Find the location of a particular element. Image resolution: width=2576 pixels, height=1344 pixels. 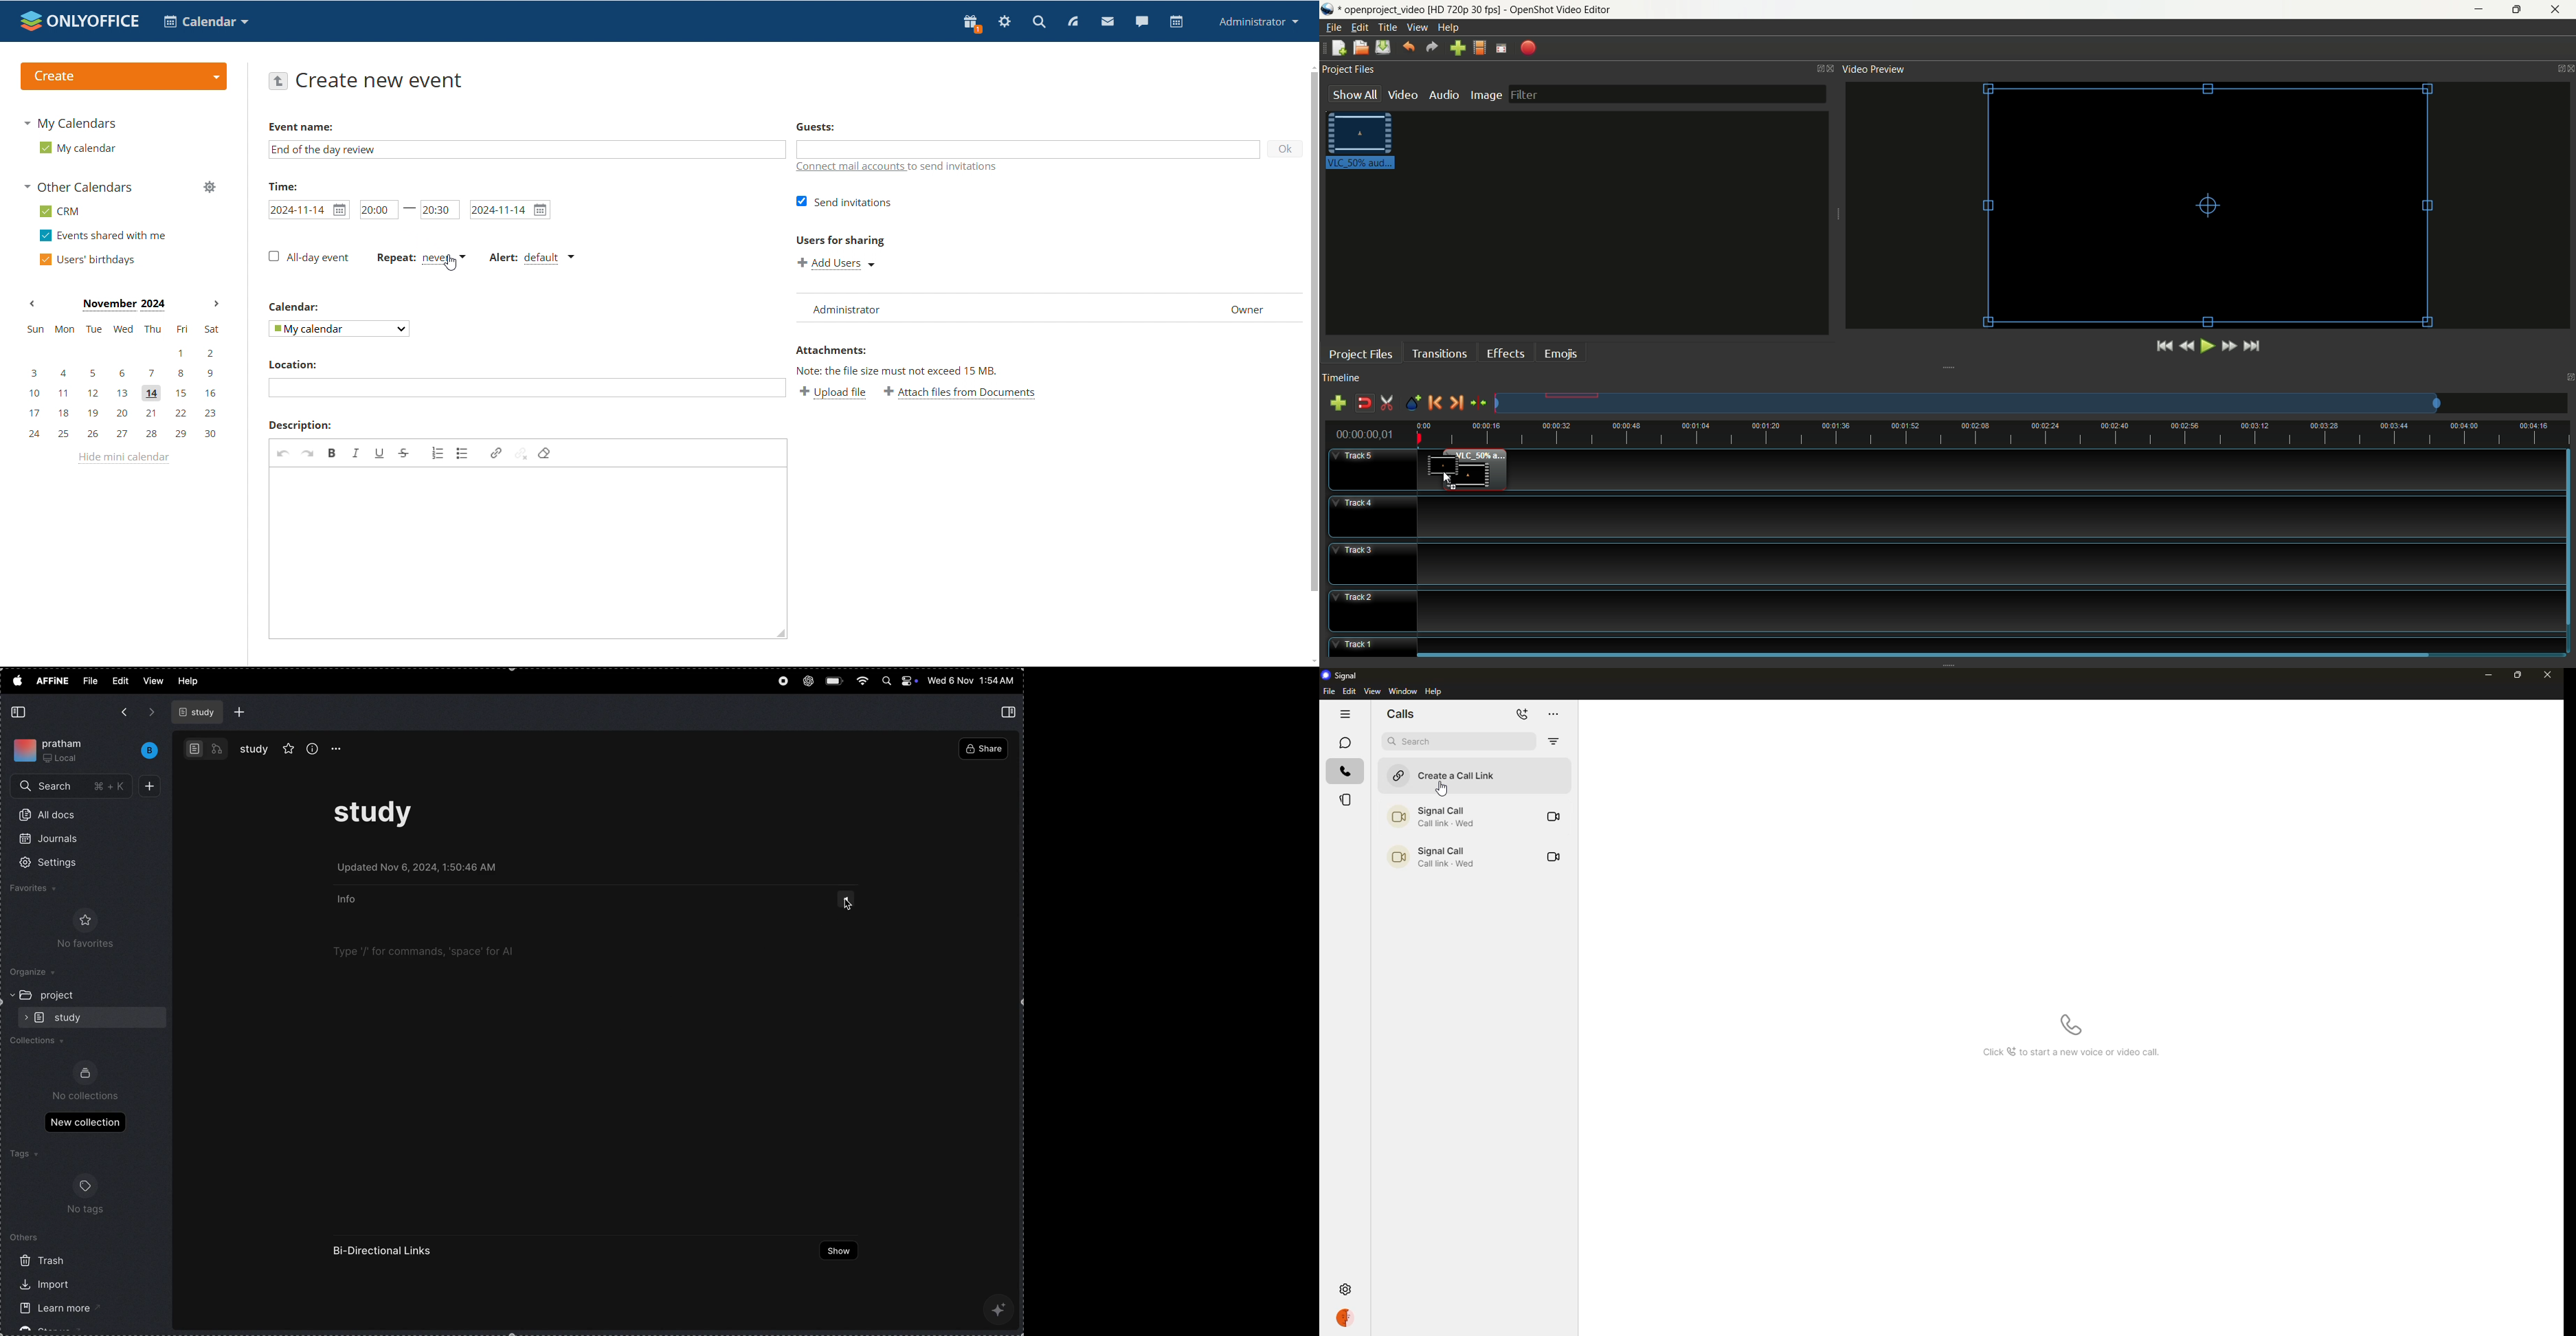

record is located at coordinates (782, 682).